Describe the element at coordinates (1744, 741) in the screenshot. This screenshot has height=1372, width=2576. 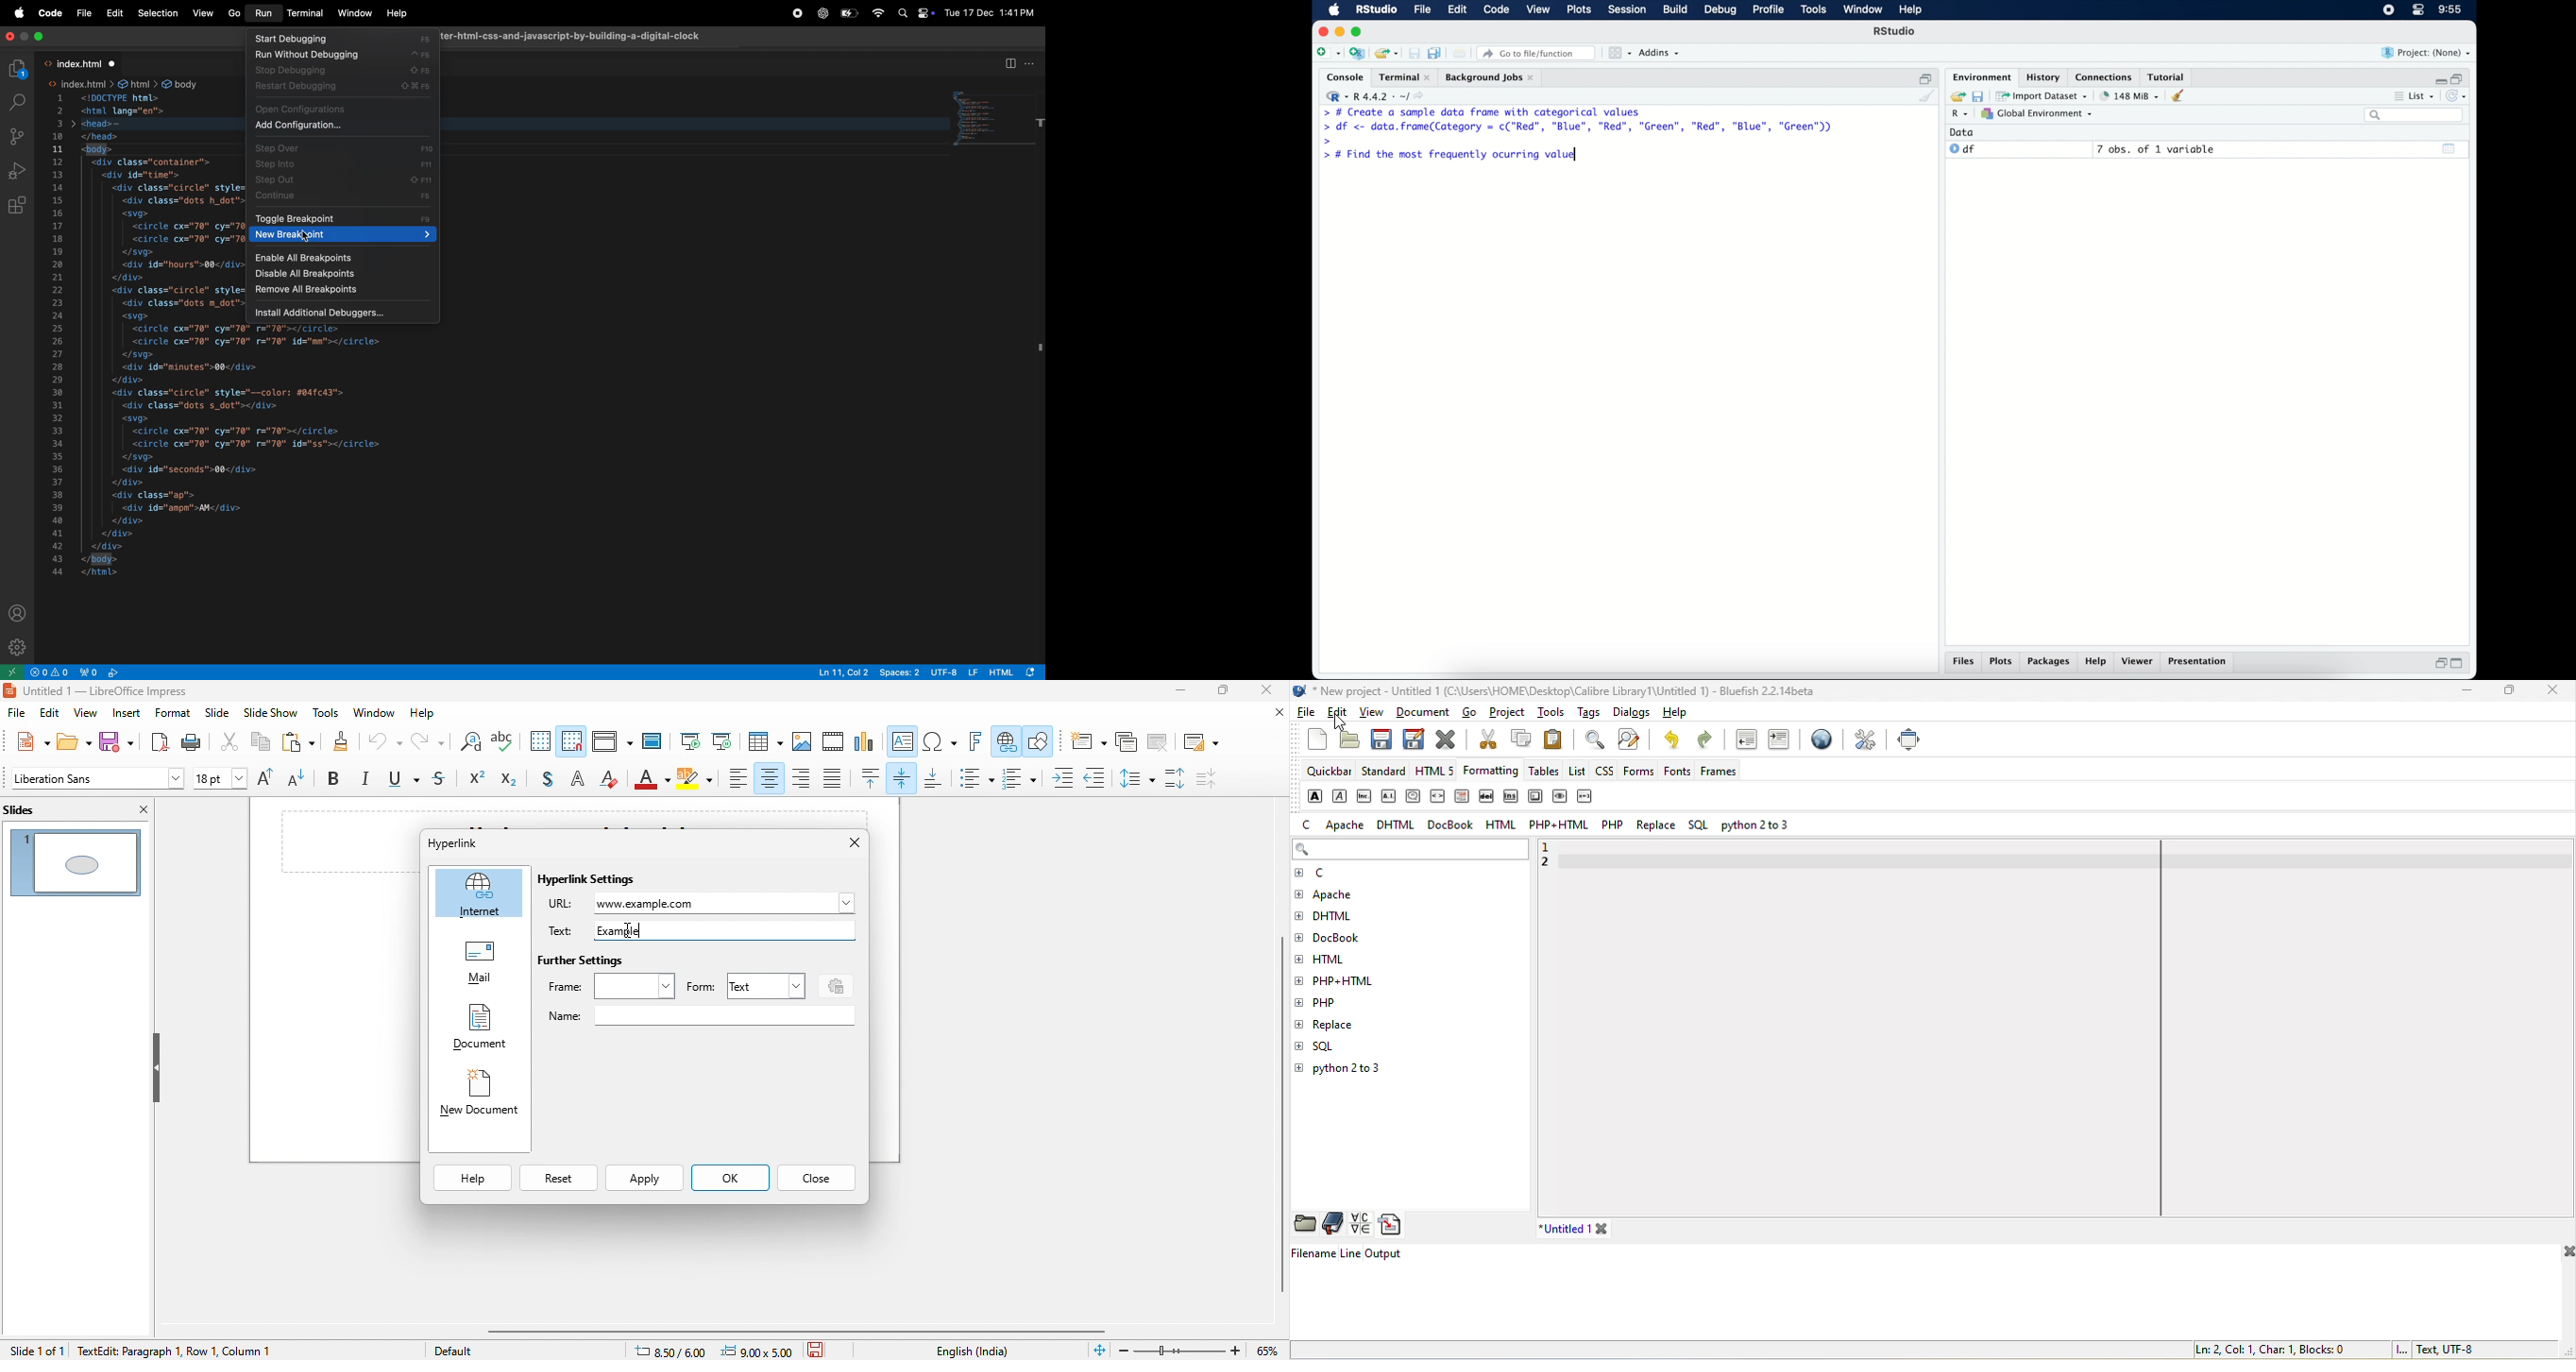
I see `unindent` at that location.